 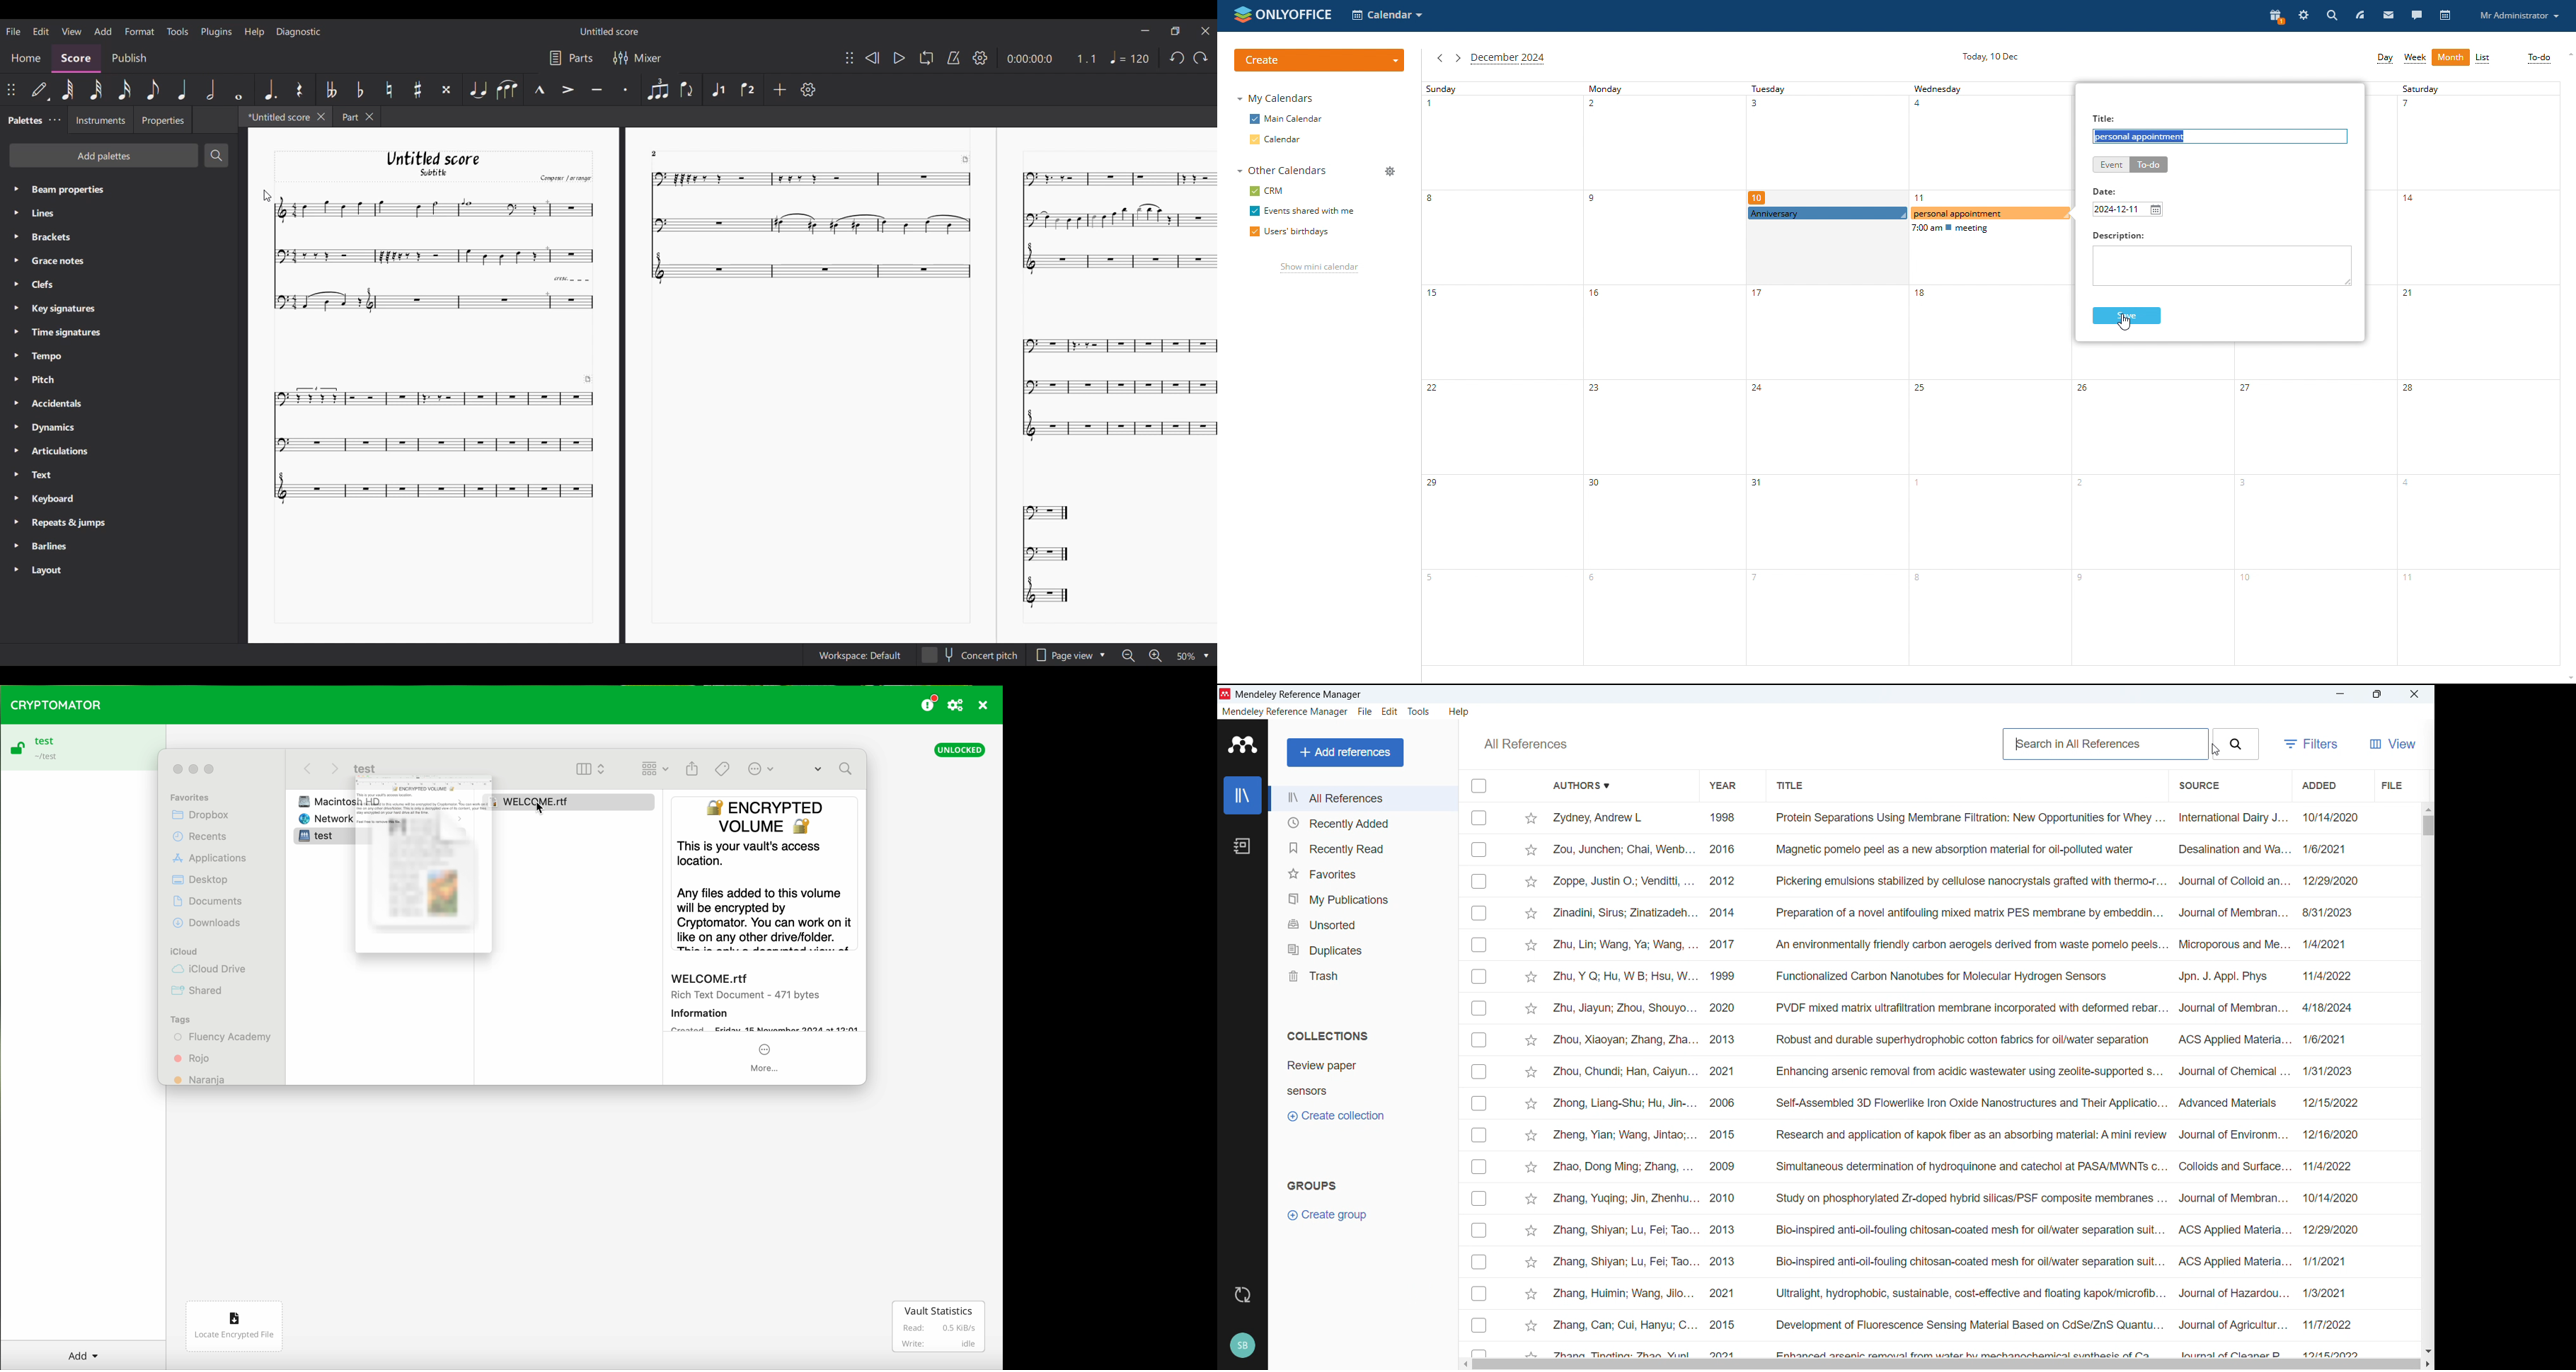 I want to click on , so click(x=1120, y=387).